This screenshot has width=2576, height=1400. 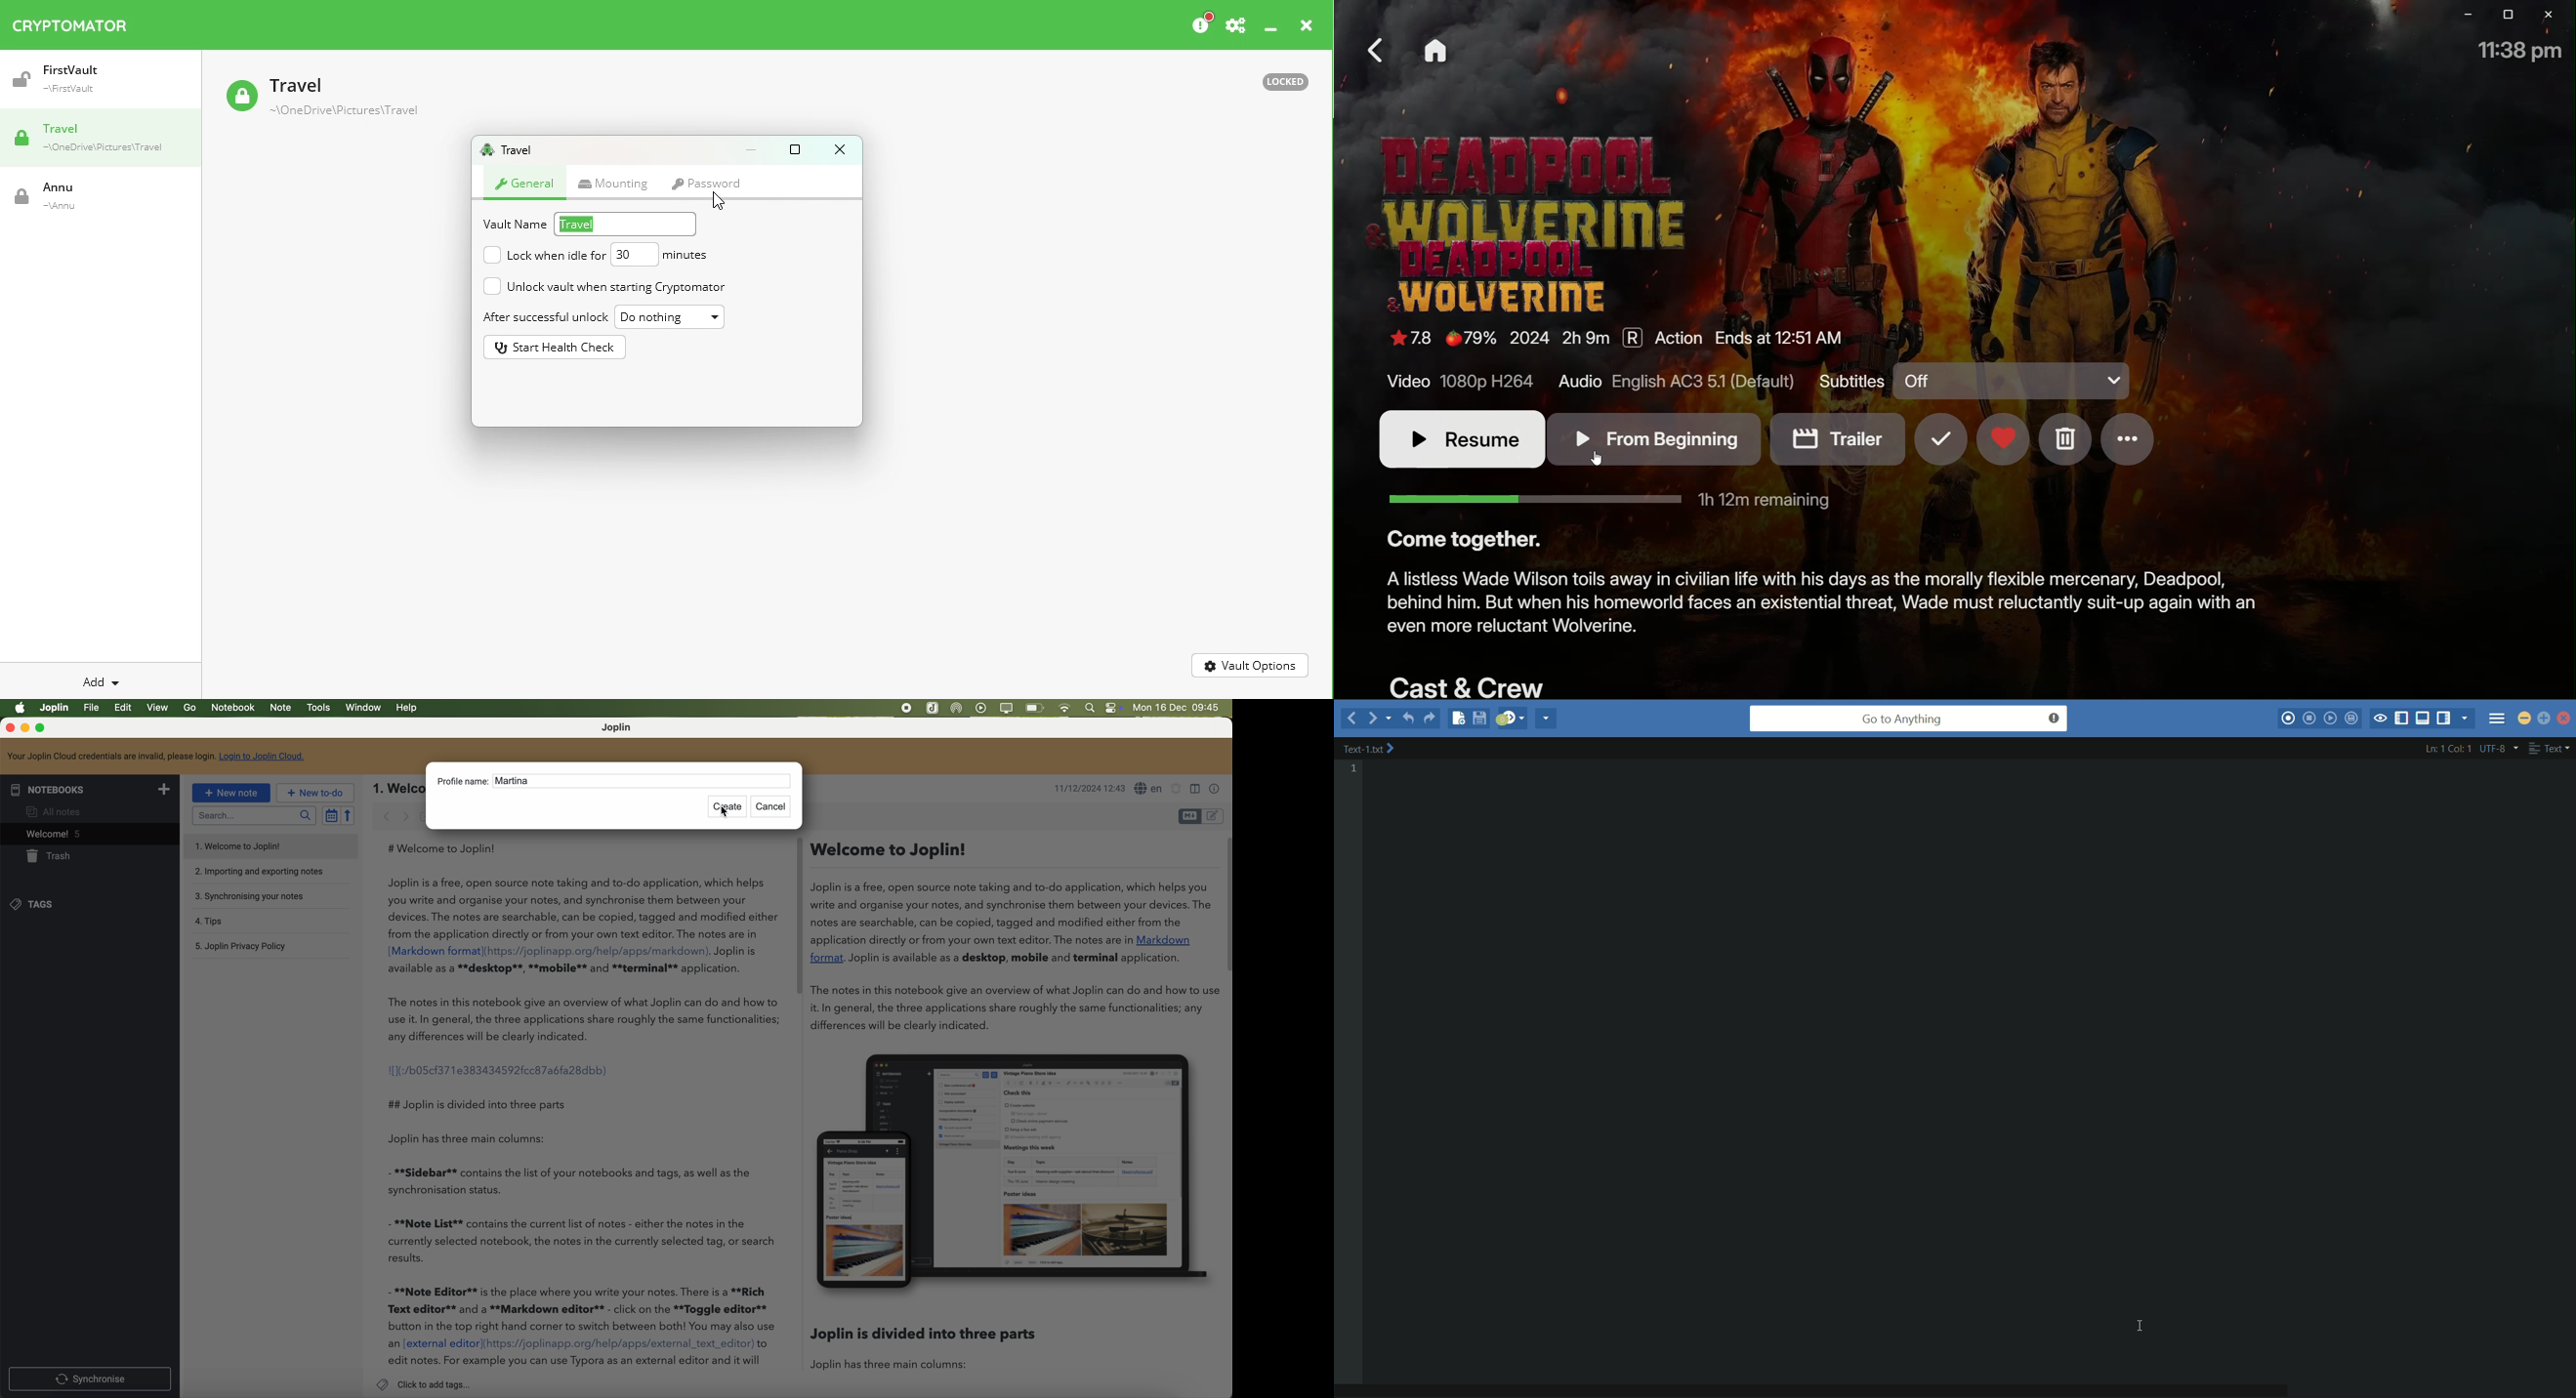 What do you see at coordinates (263, 756) in the screenshot?
I see `Login to Joplin Cloud.` at bounding box center [263, 756].